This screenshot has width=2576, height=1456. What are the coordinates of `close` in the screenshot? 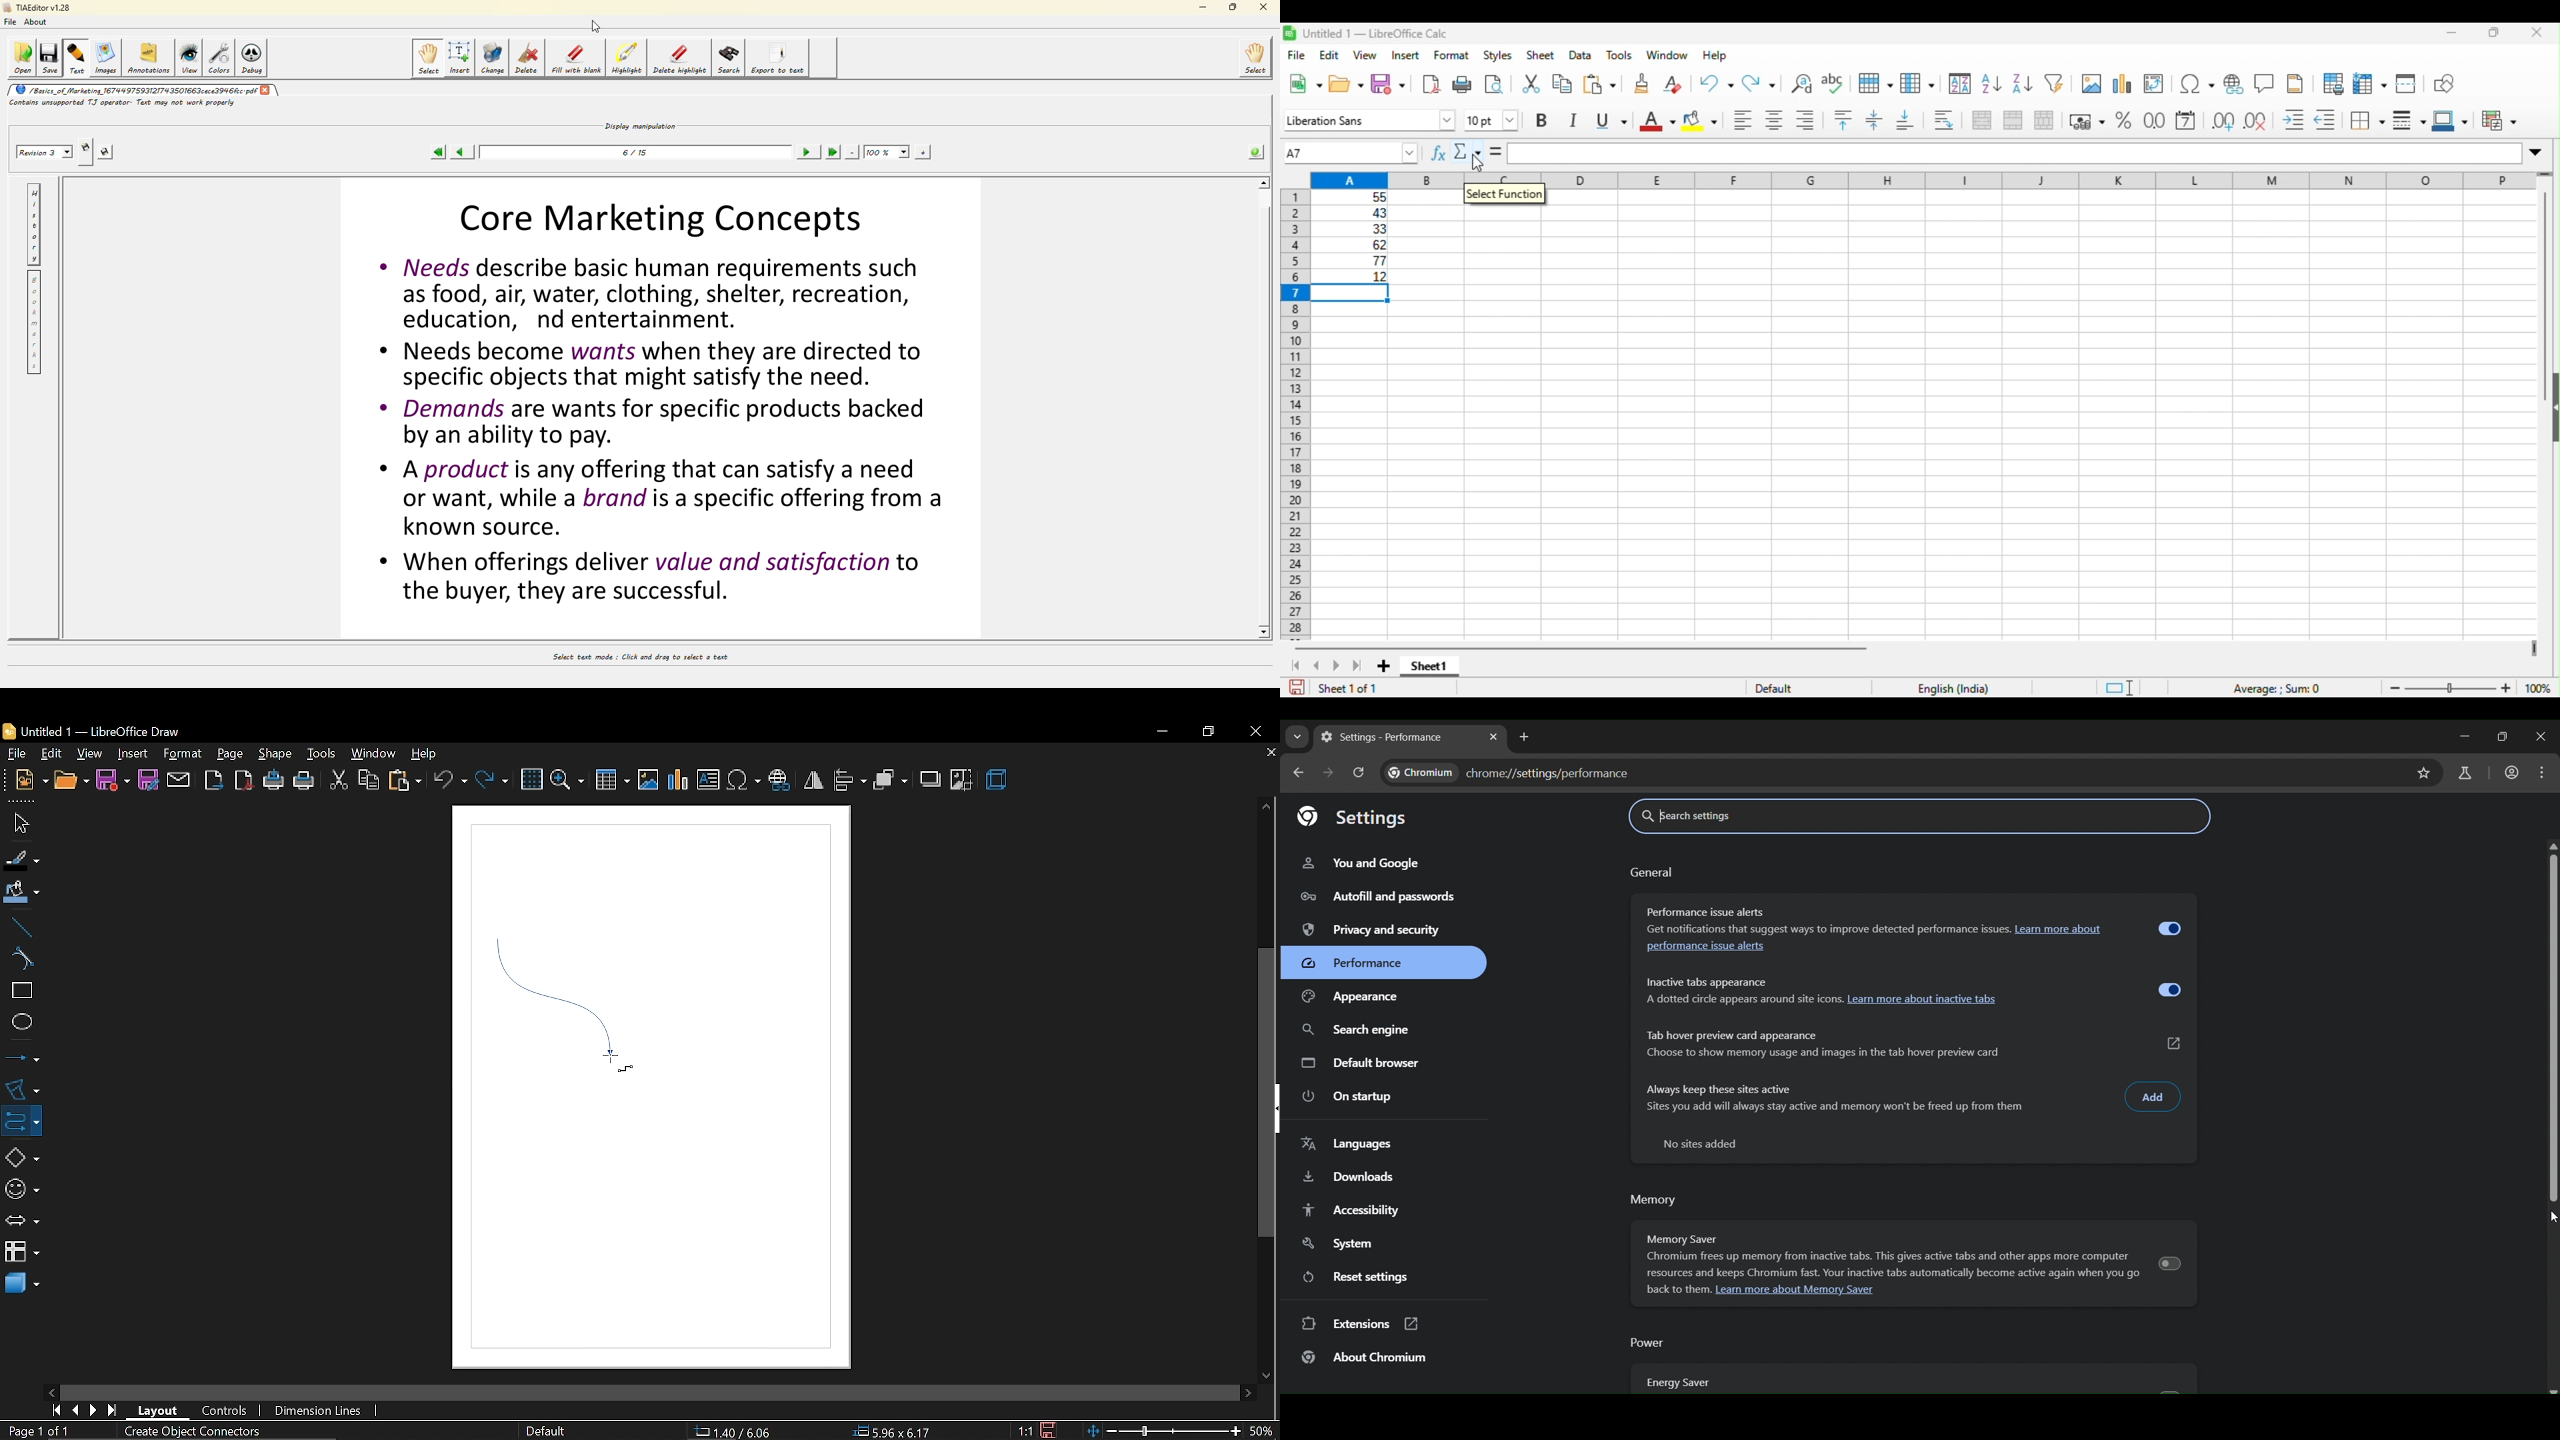 It's located at (2535, 33).